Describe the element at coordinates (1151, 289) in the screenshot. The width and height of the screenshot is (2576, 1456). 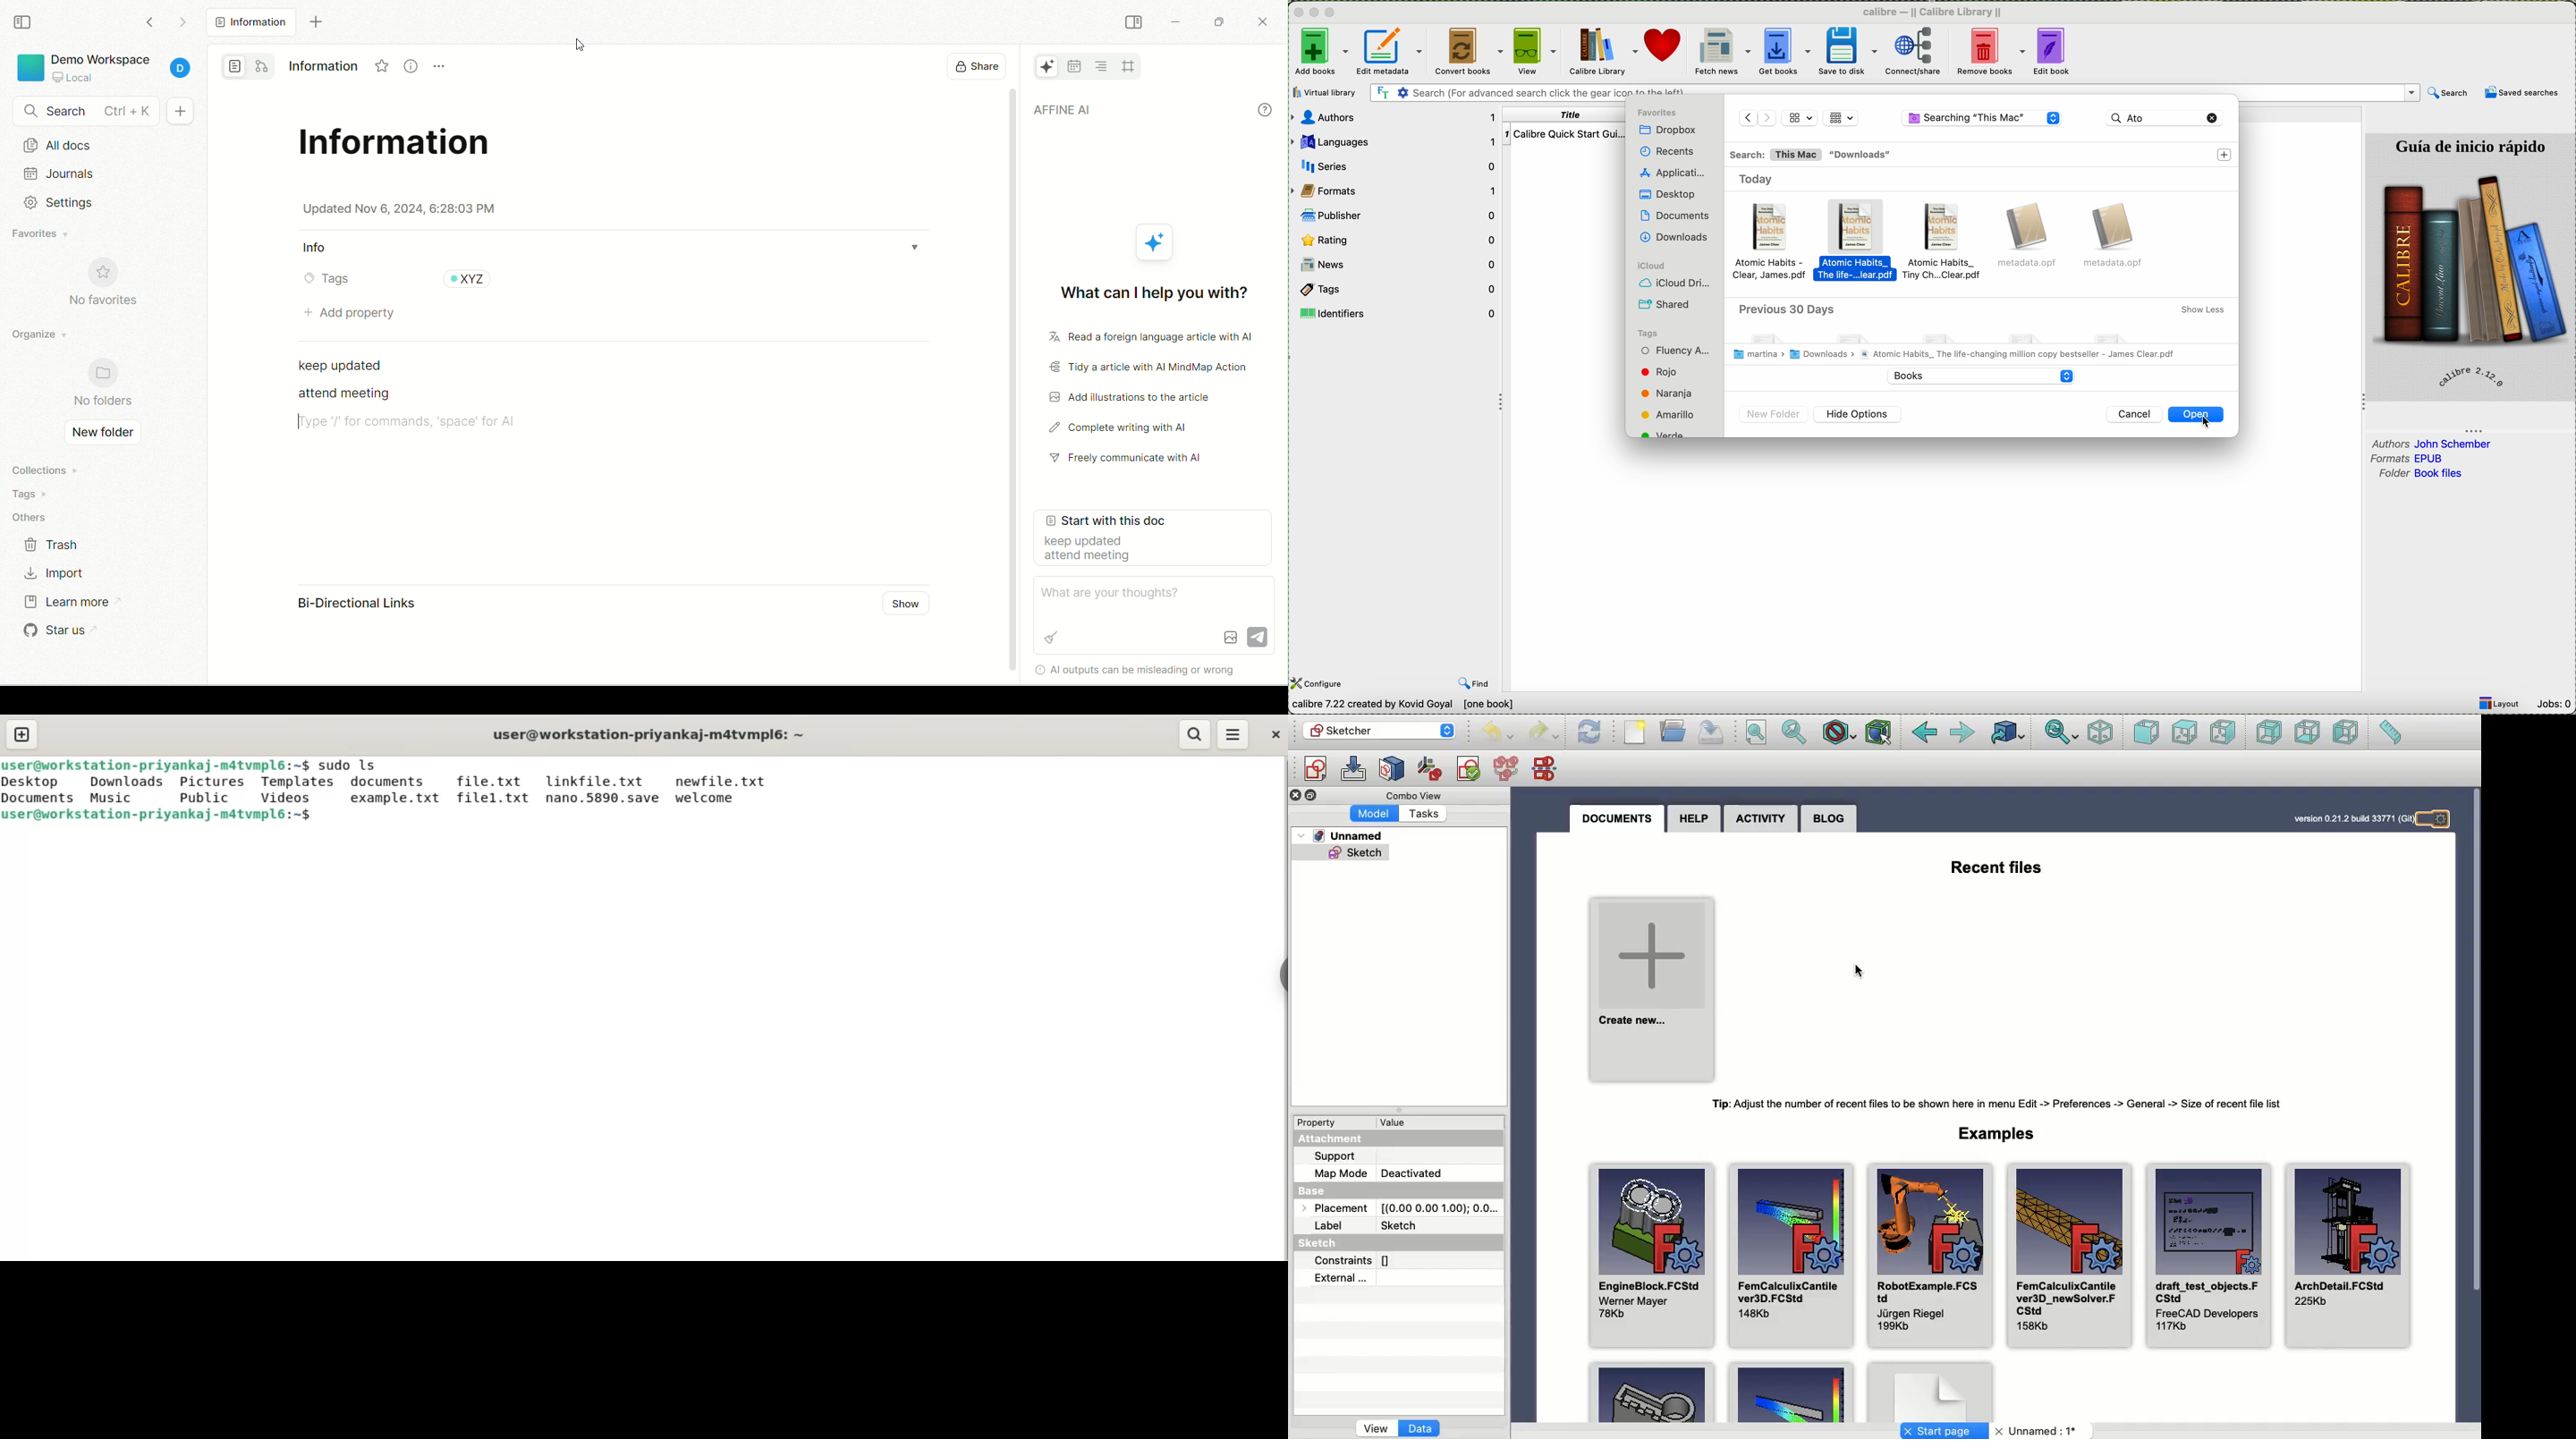
I see `what can I help you with` at that location.